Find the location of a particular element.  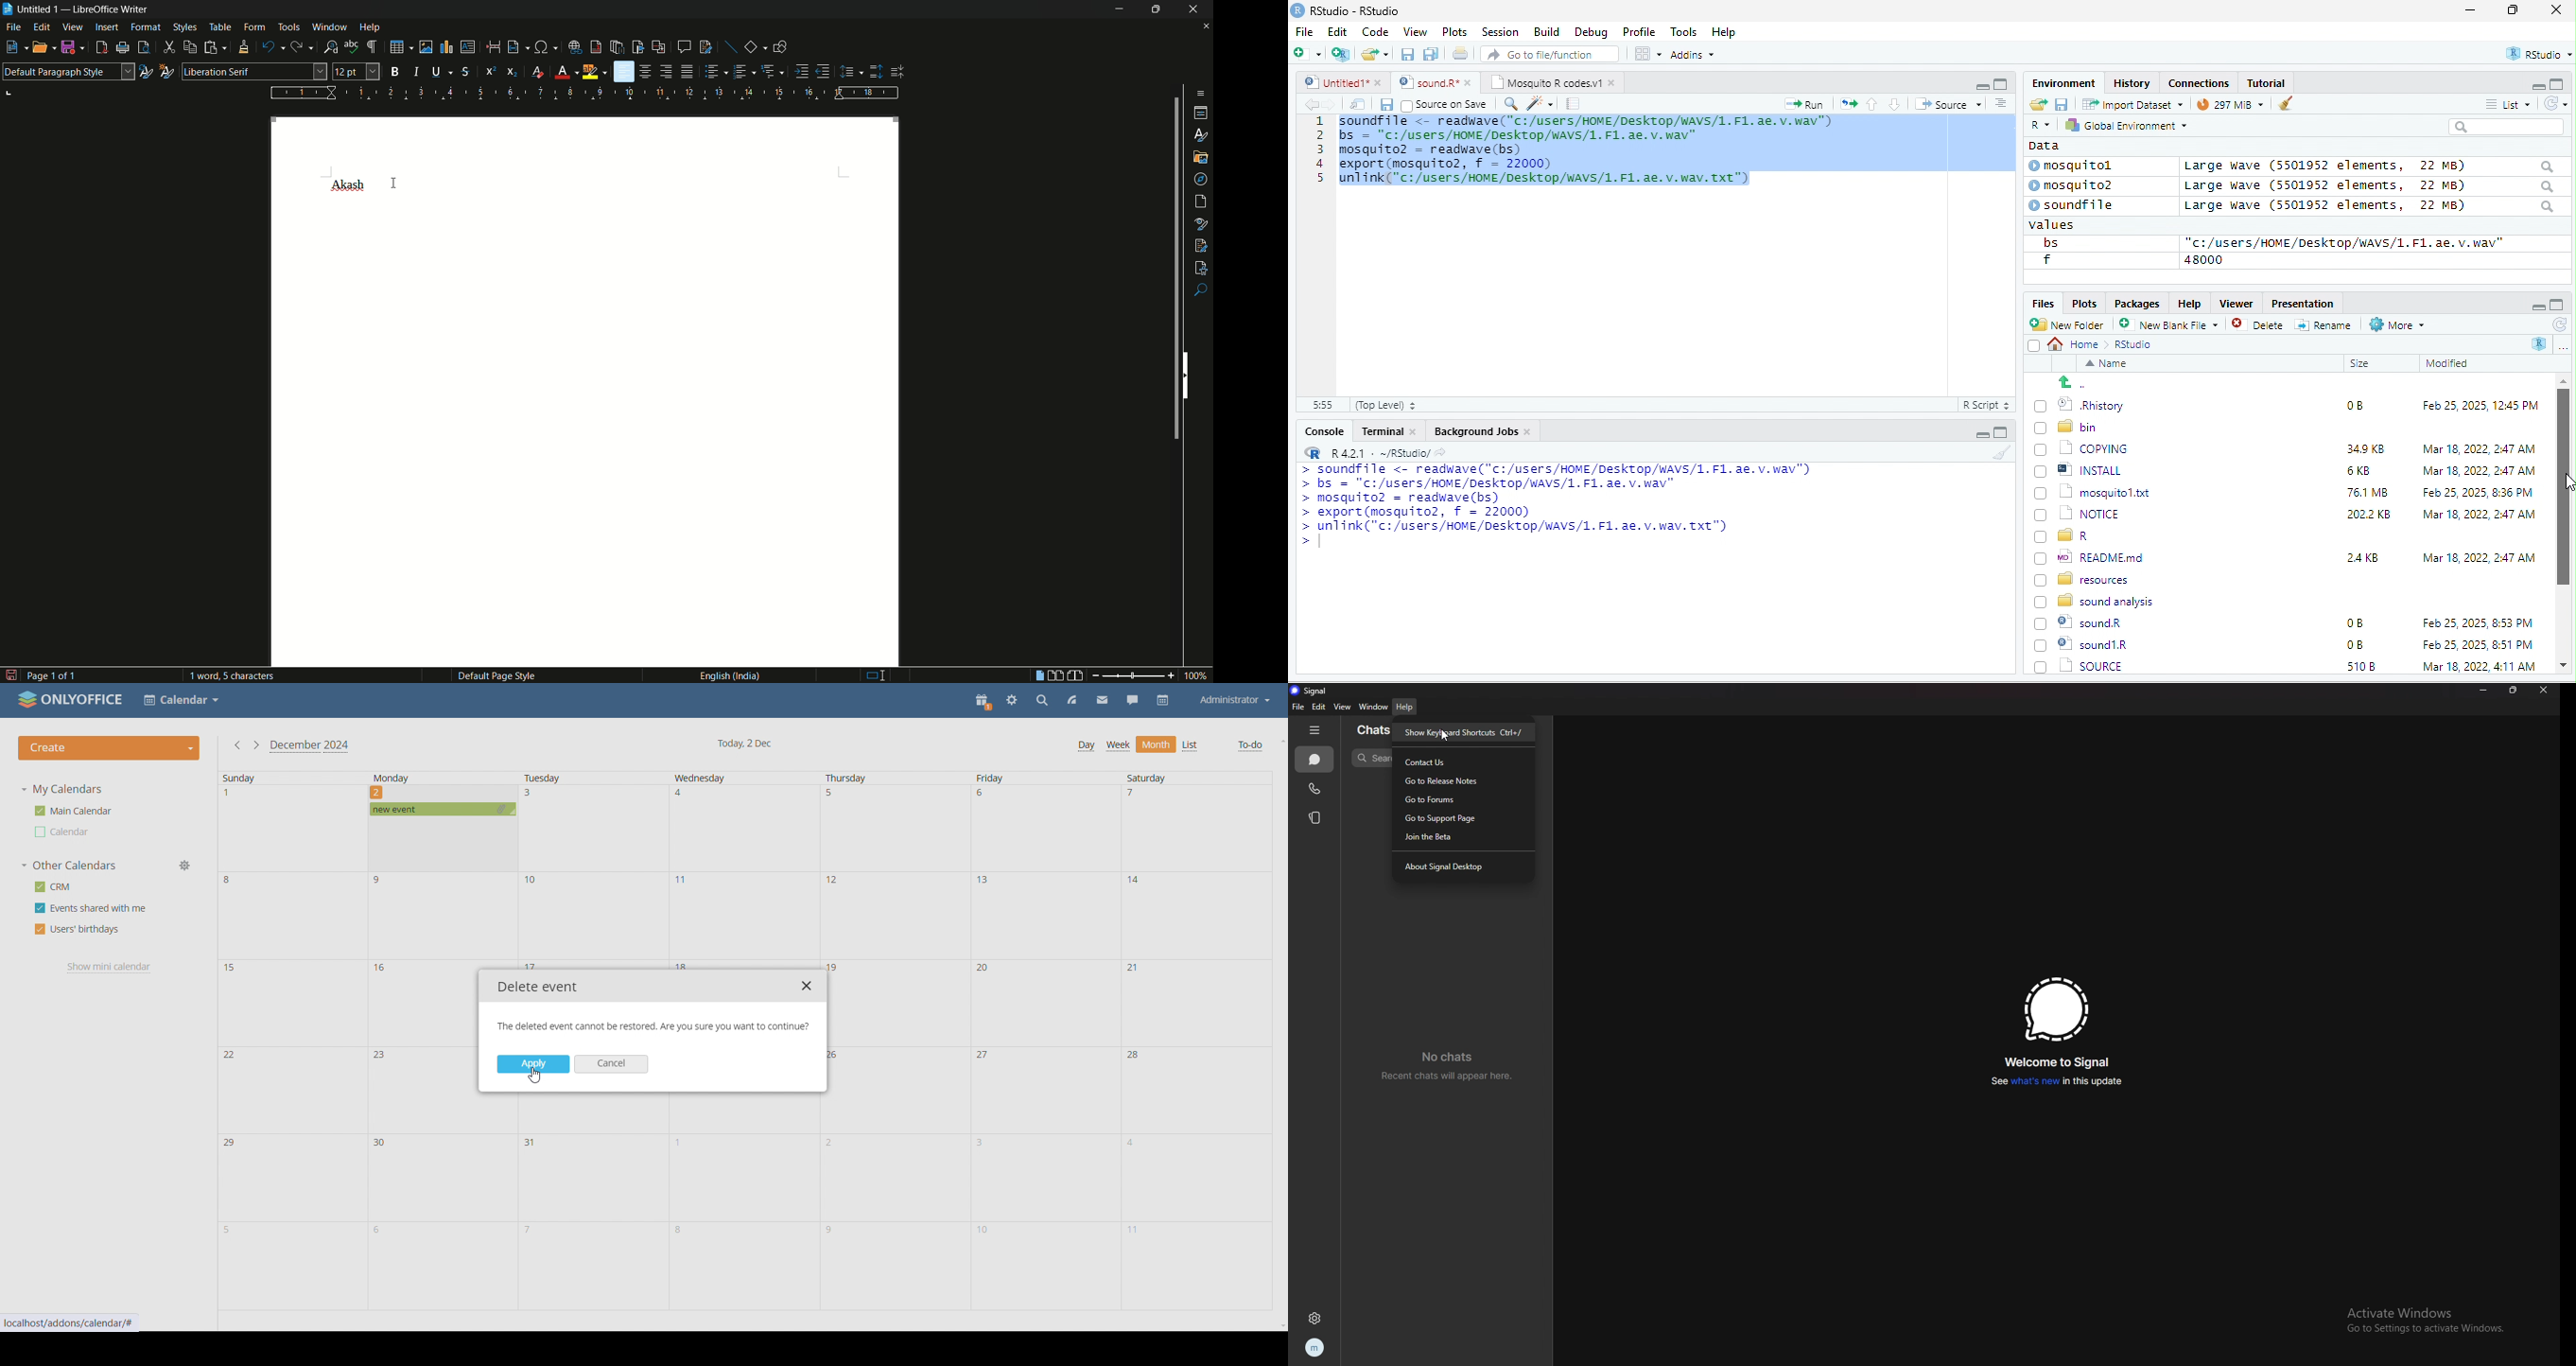

Feb 25, 2025, 8:51 PM is located at coordinates (2479, 623).